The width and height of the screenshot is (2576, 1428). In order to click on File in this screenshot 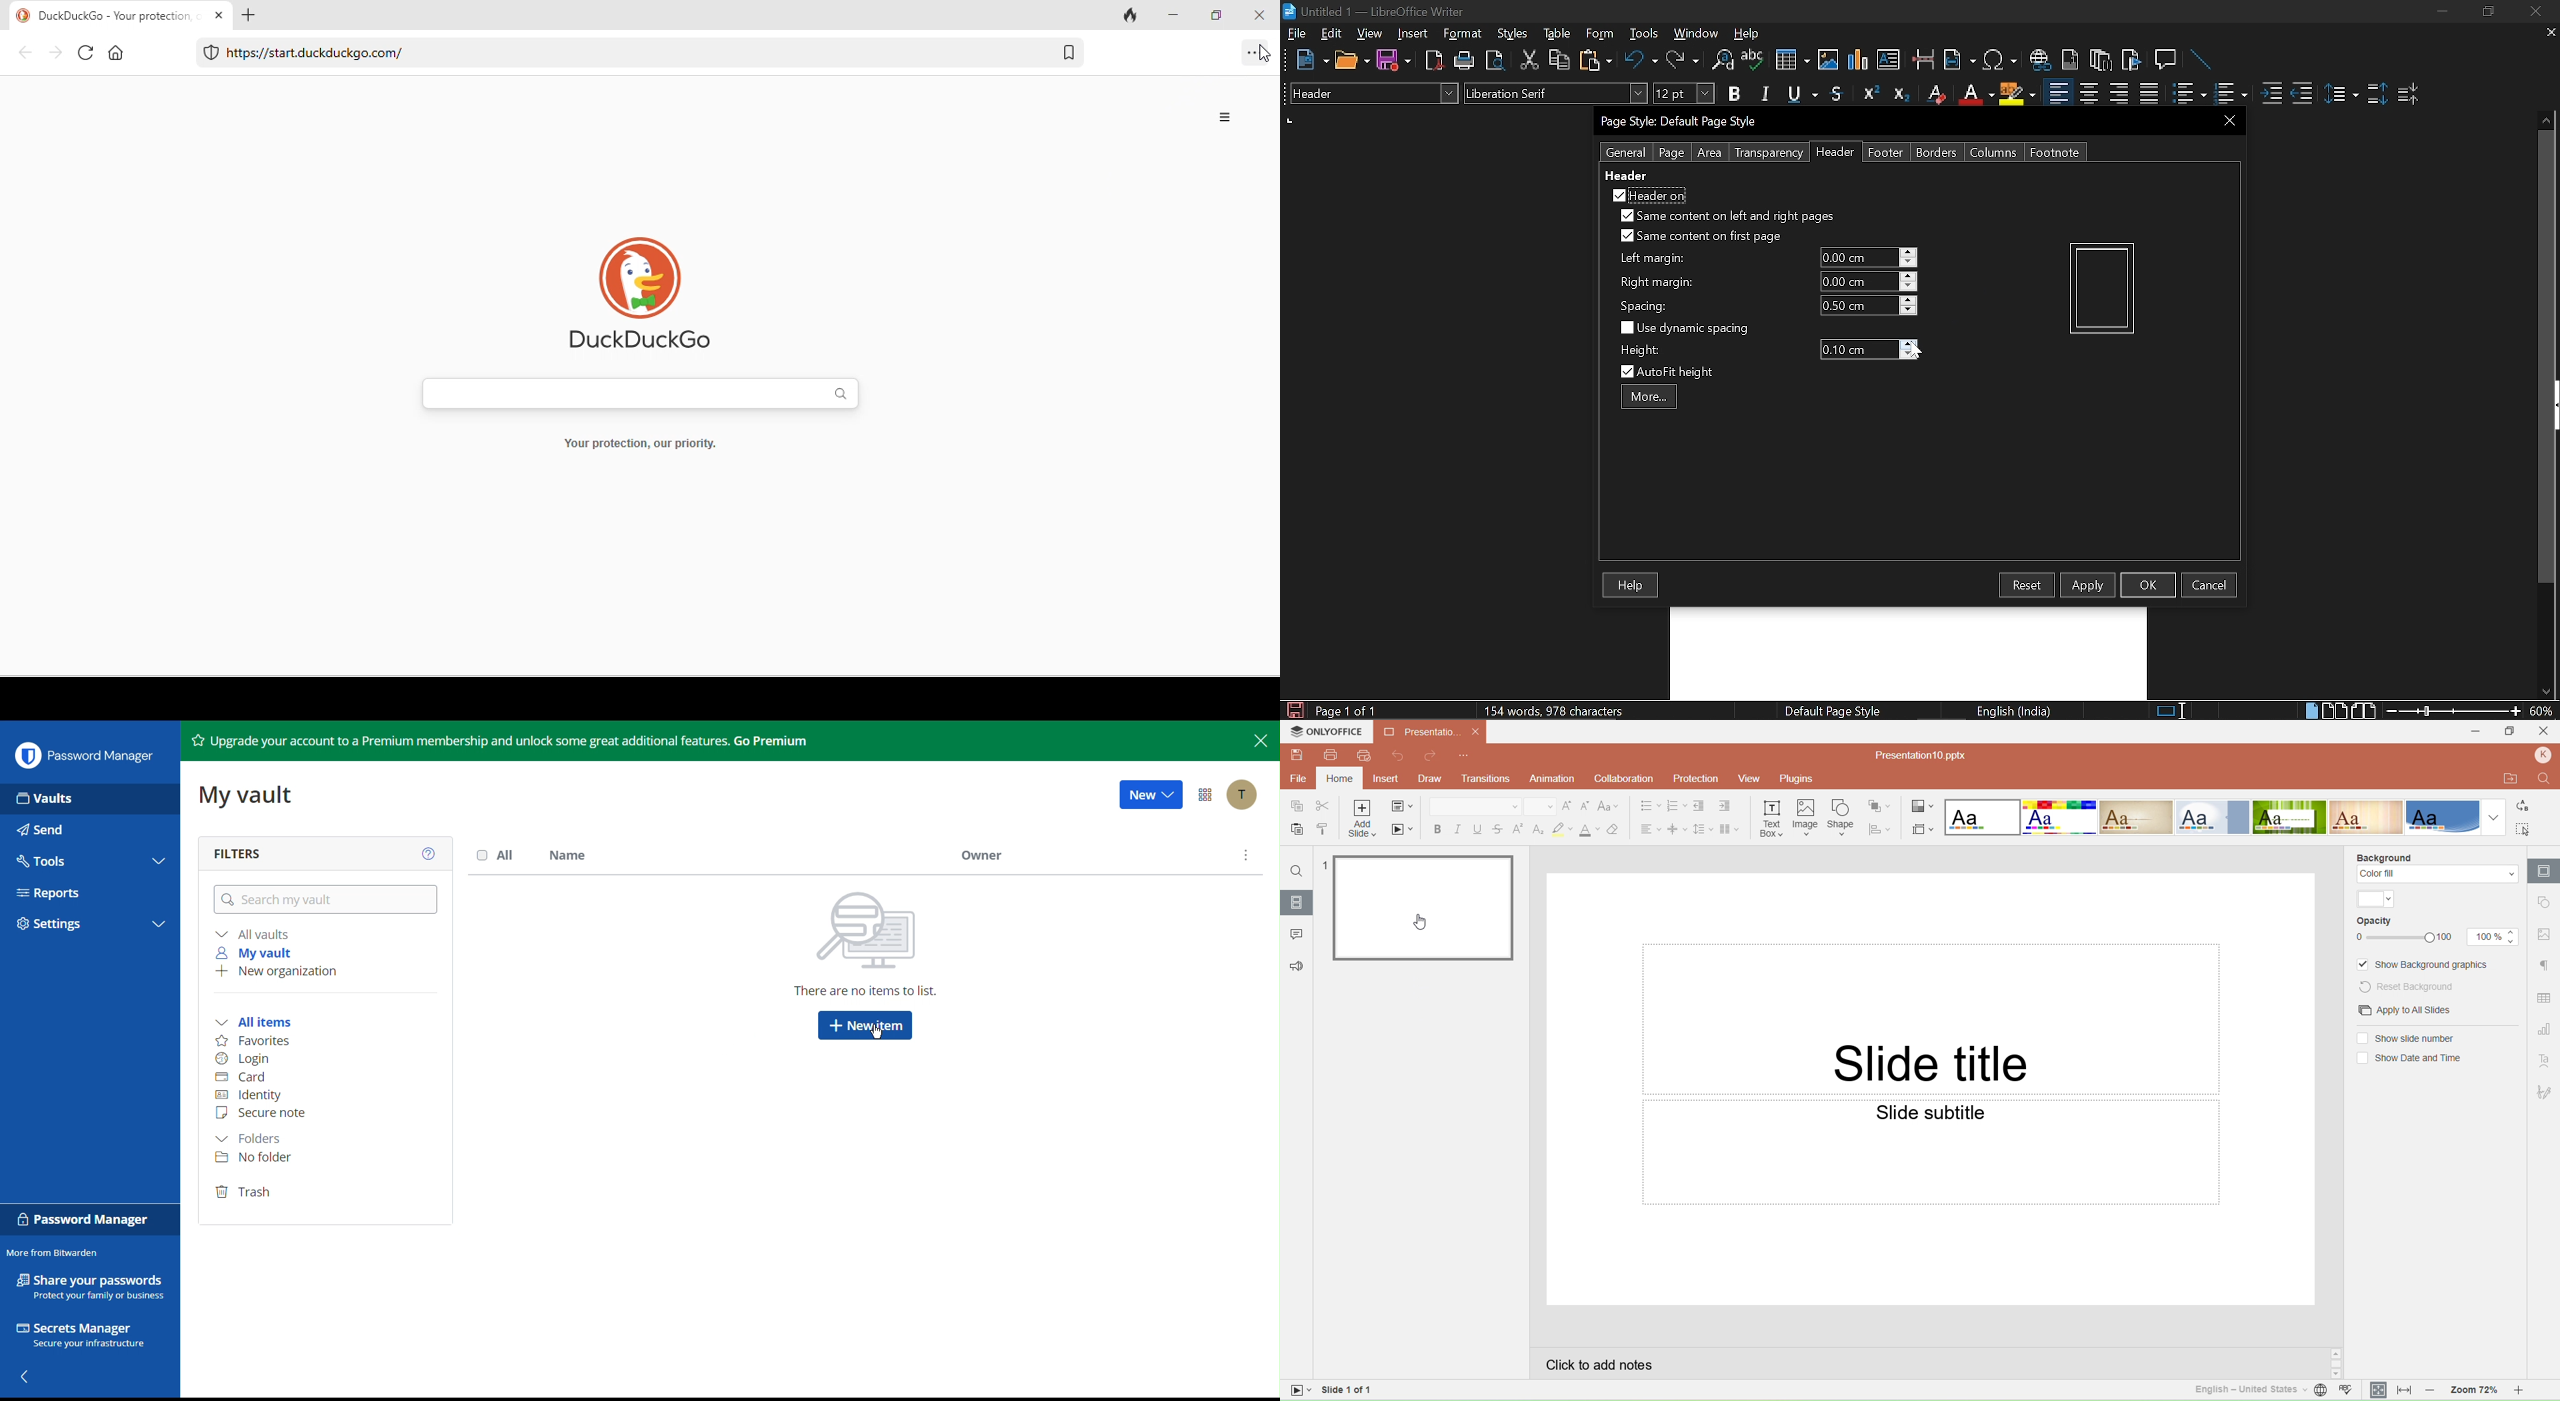, I will do `click(1297, 33)`.